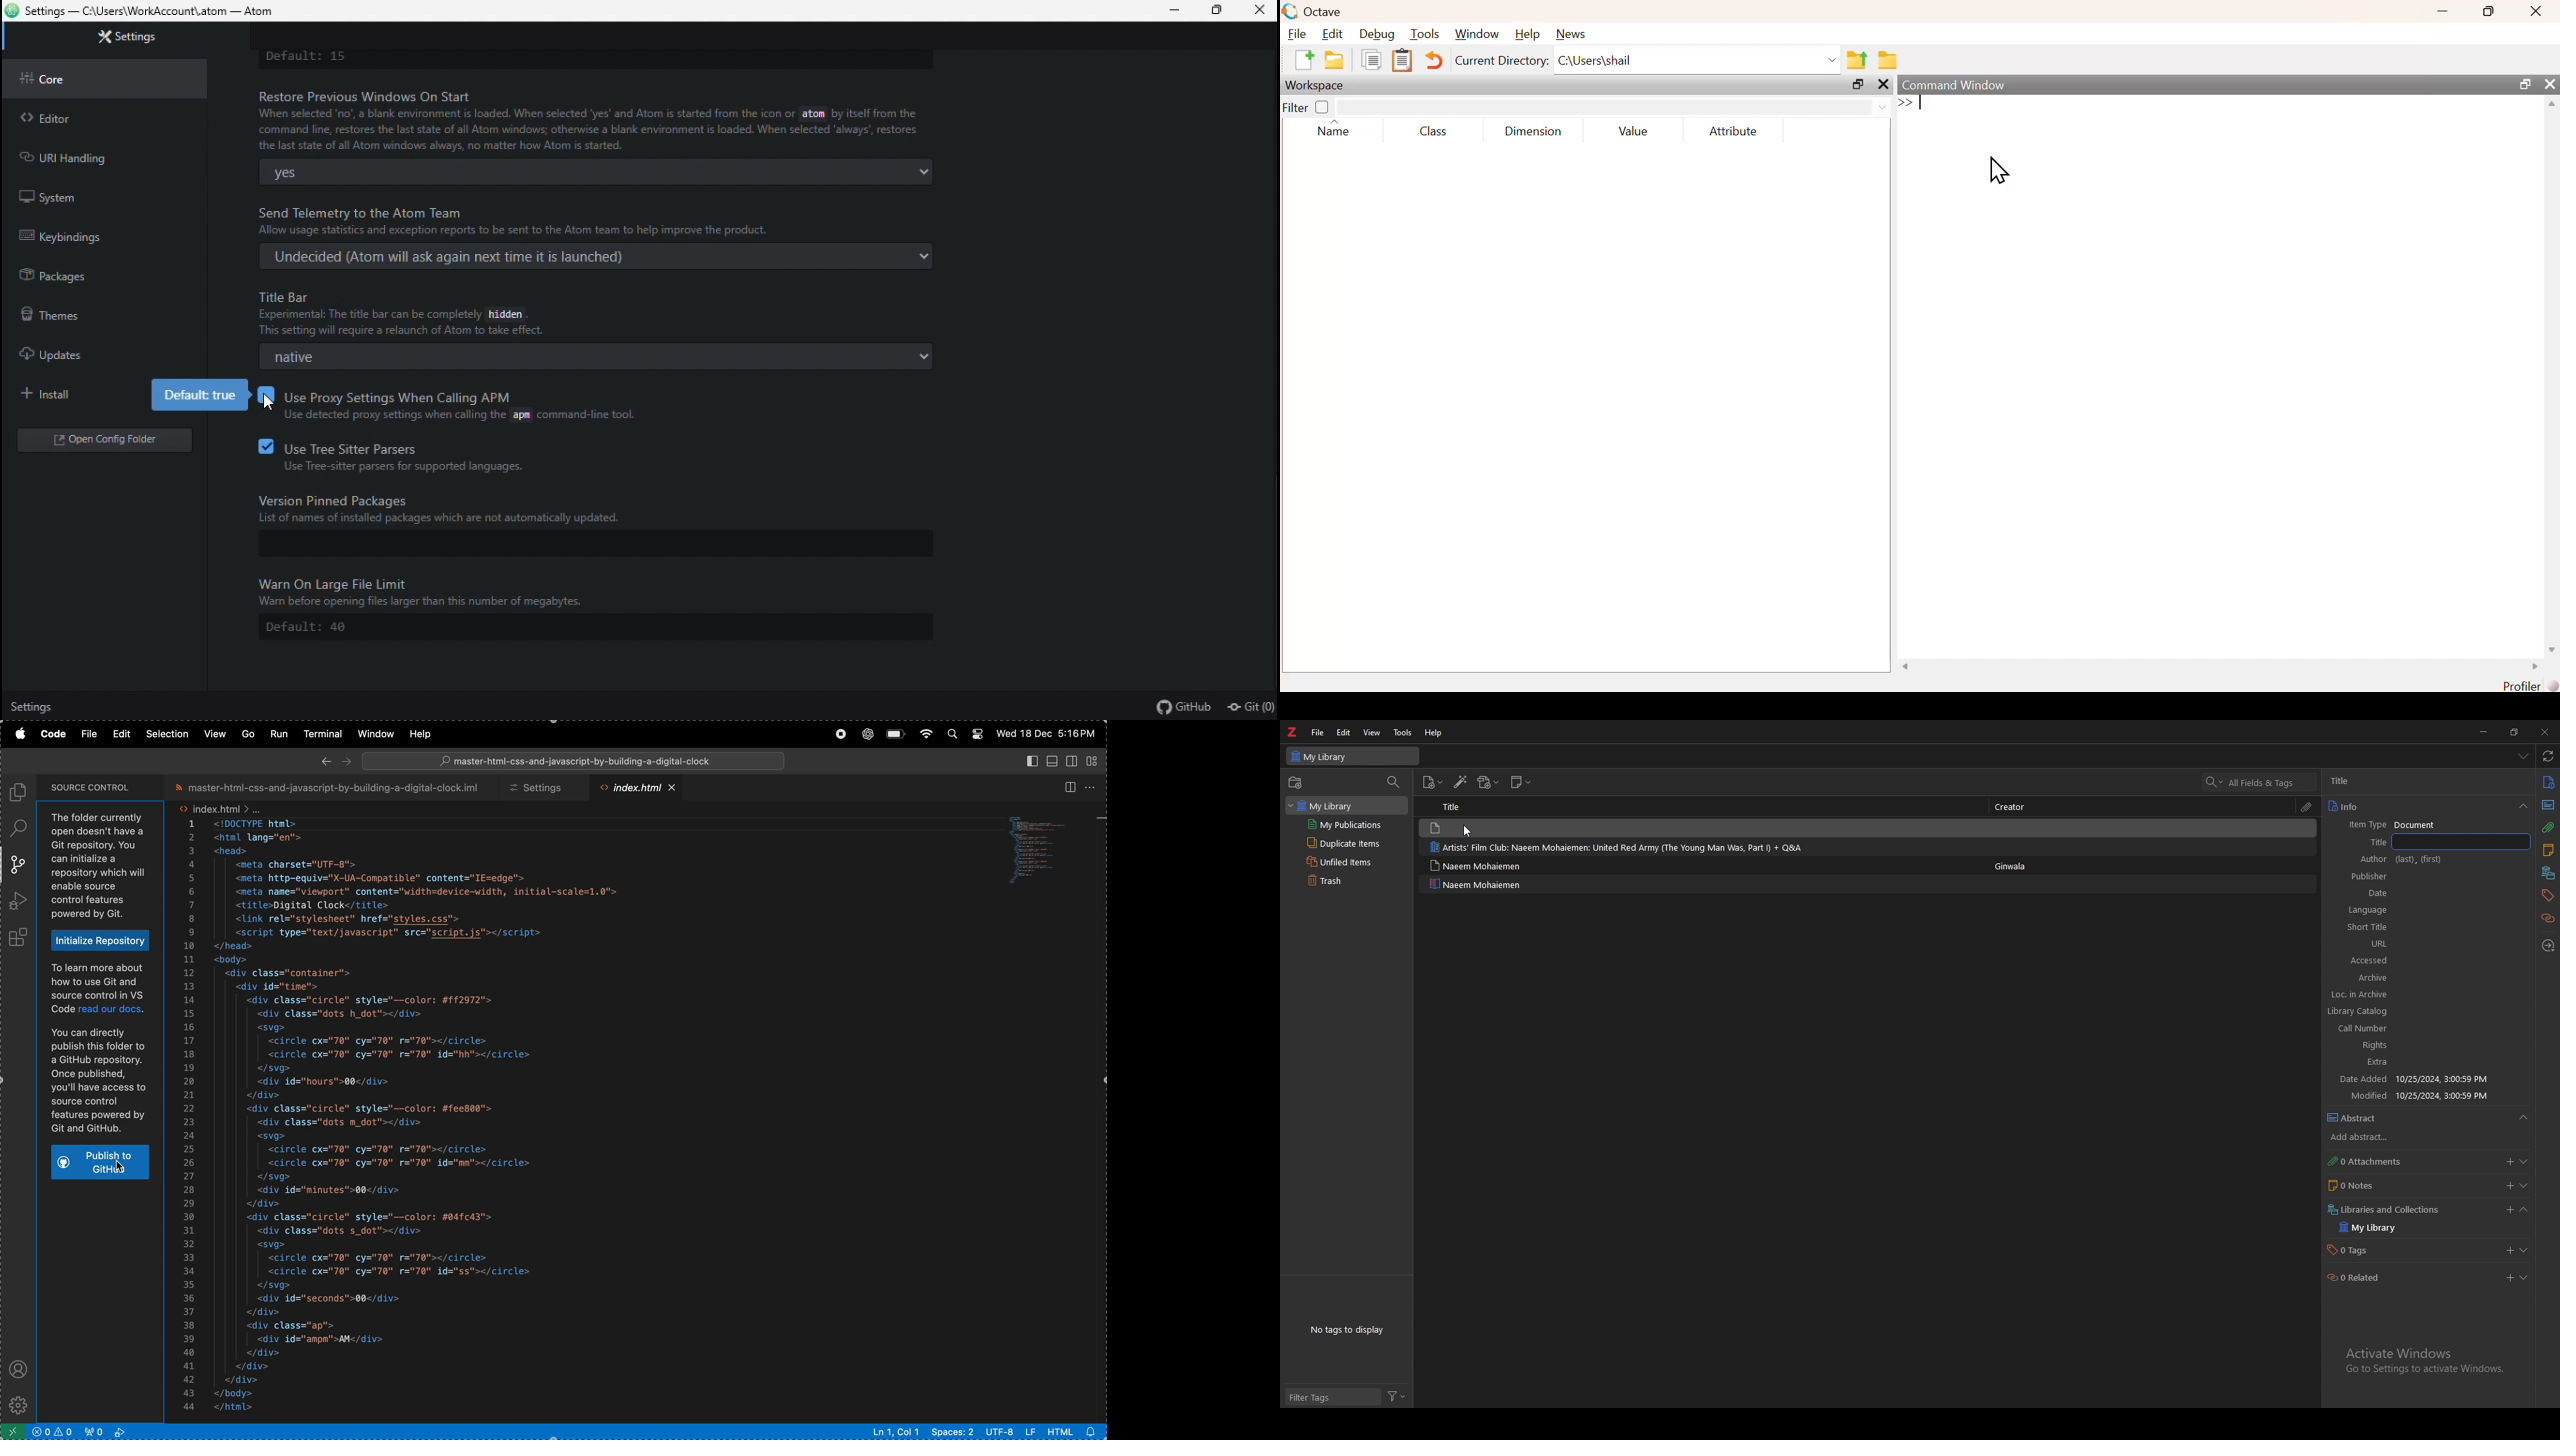  What do you see at coordinates (1633, 131) in the screenshot?
I see `value` at bounding box center [1633, 131].